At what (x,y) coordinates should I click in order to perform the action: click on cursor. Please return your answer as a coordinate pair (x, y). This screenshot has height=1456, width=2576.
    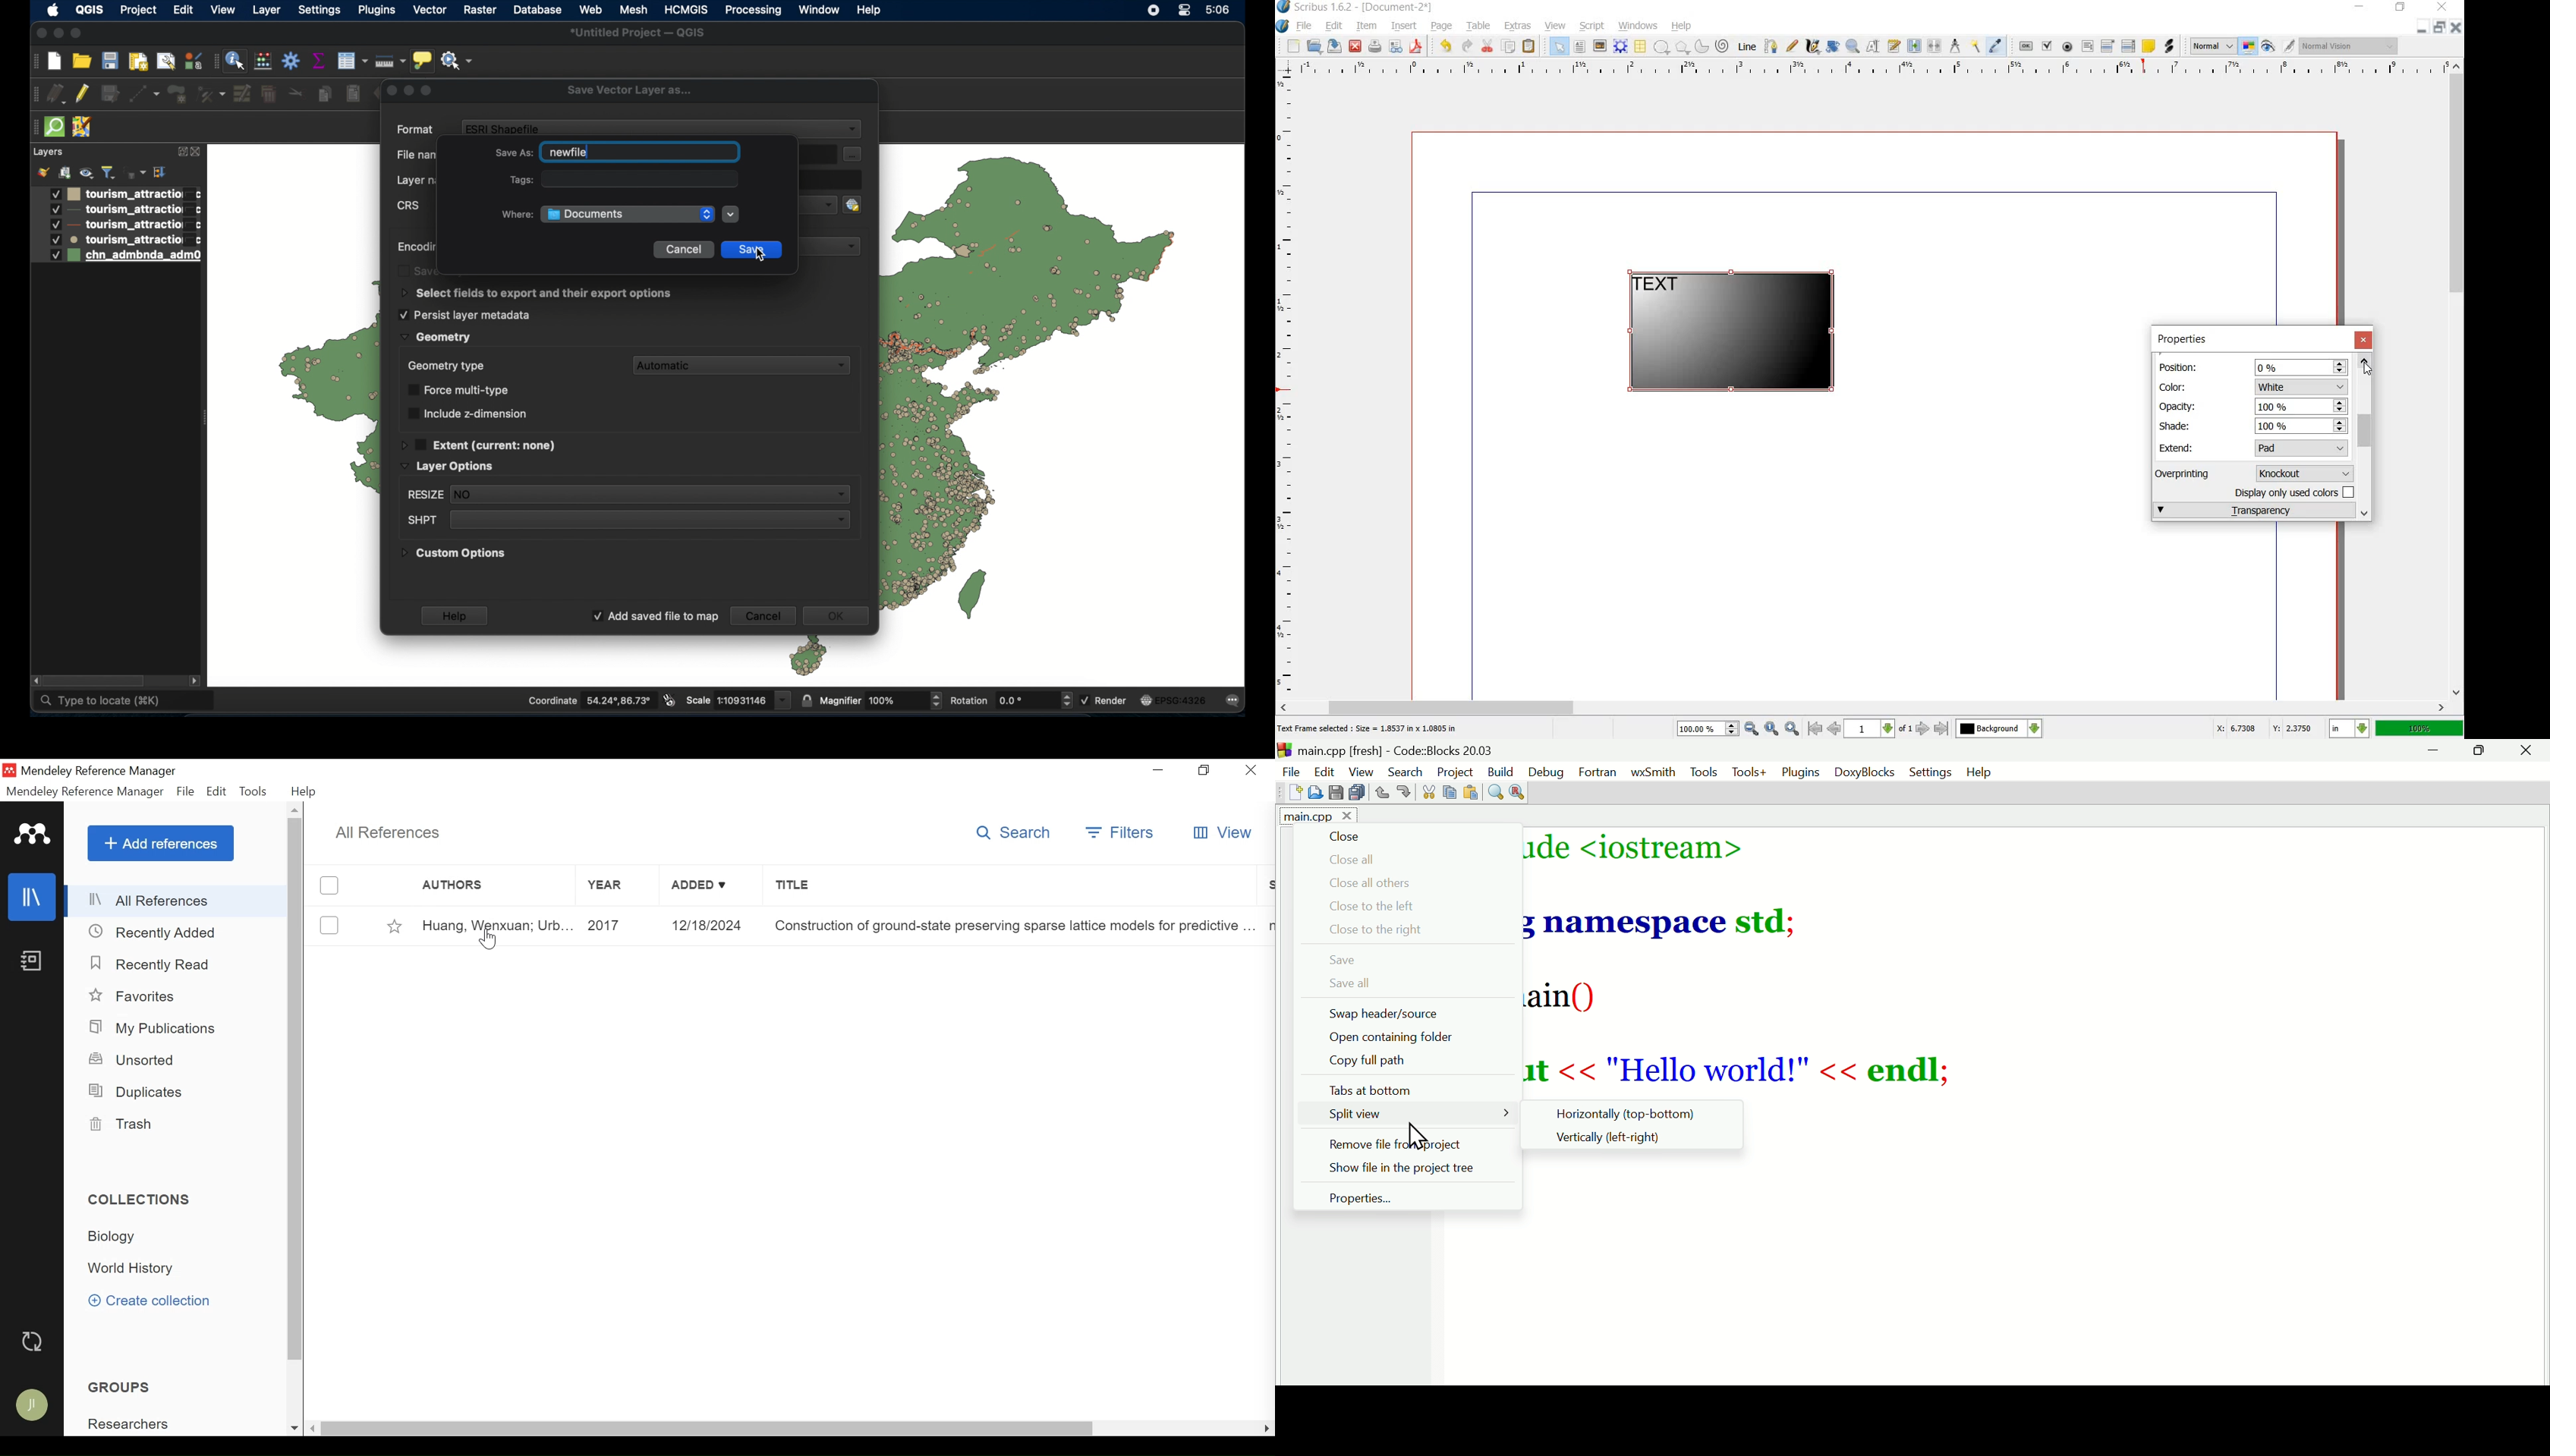
    Looking at the image, I should click on (1420, 1135).